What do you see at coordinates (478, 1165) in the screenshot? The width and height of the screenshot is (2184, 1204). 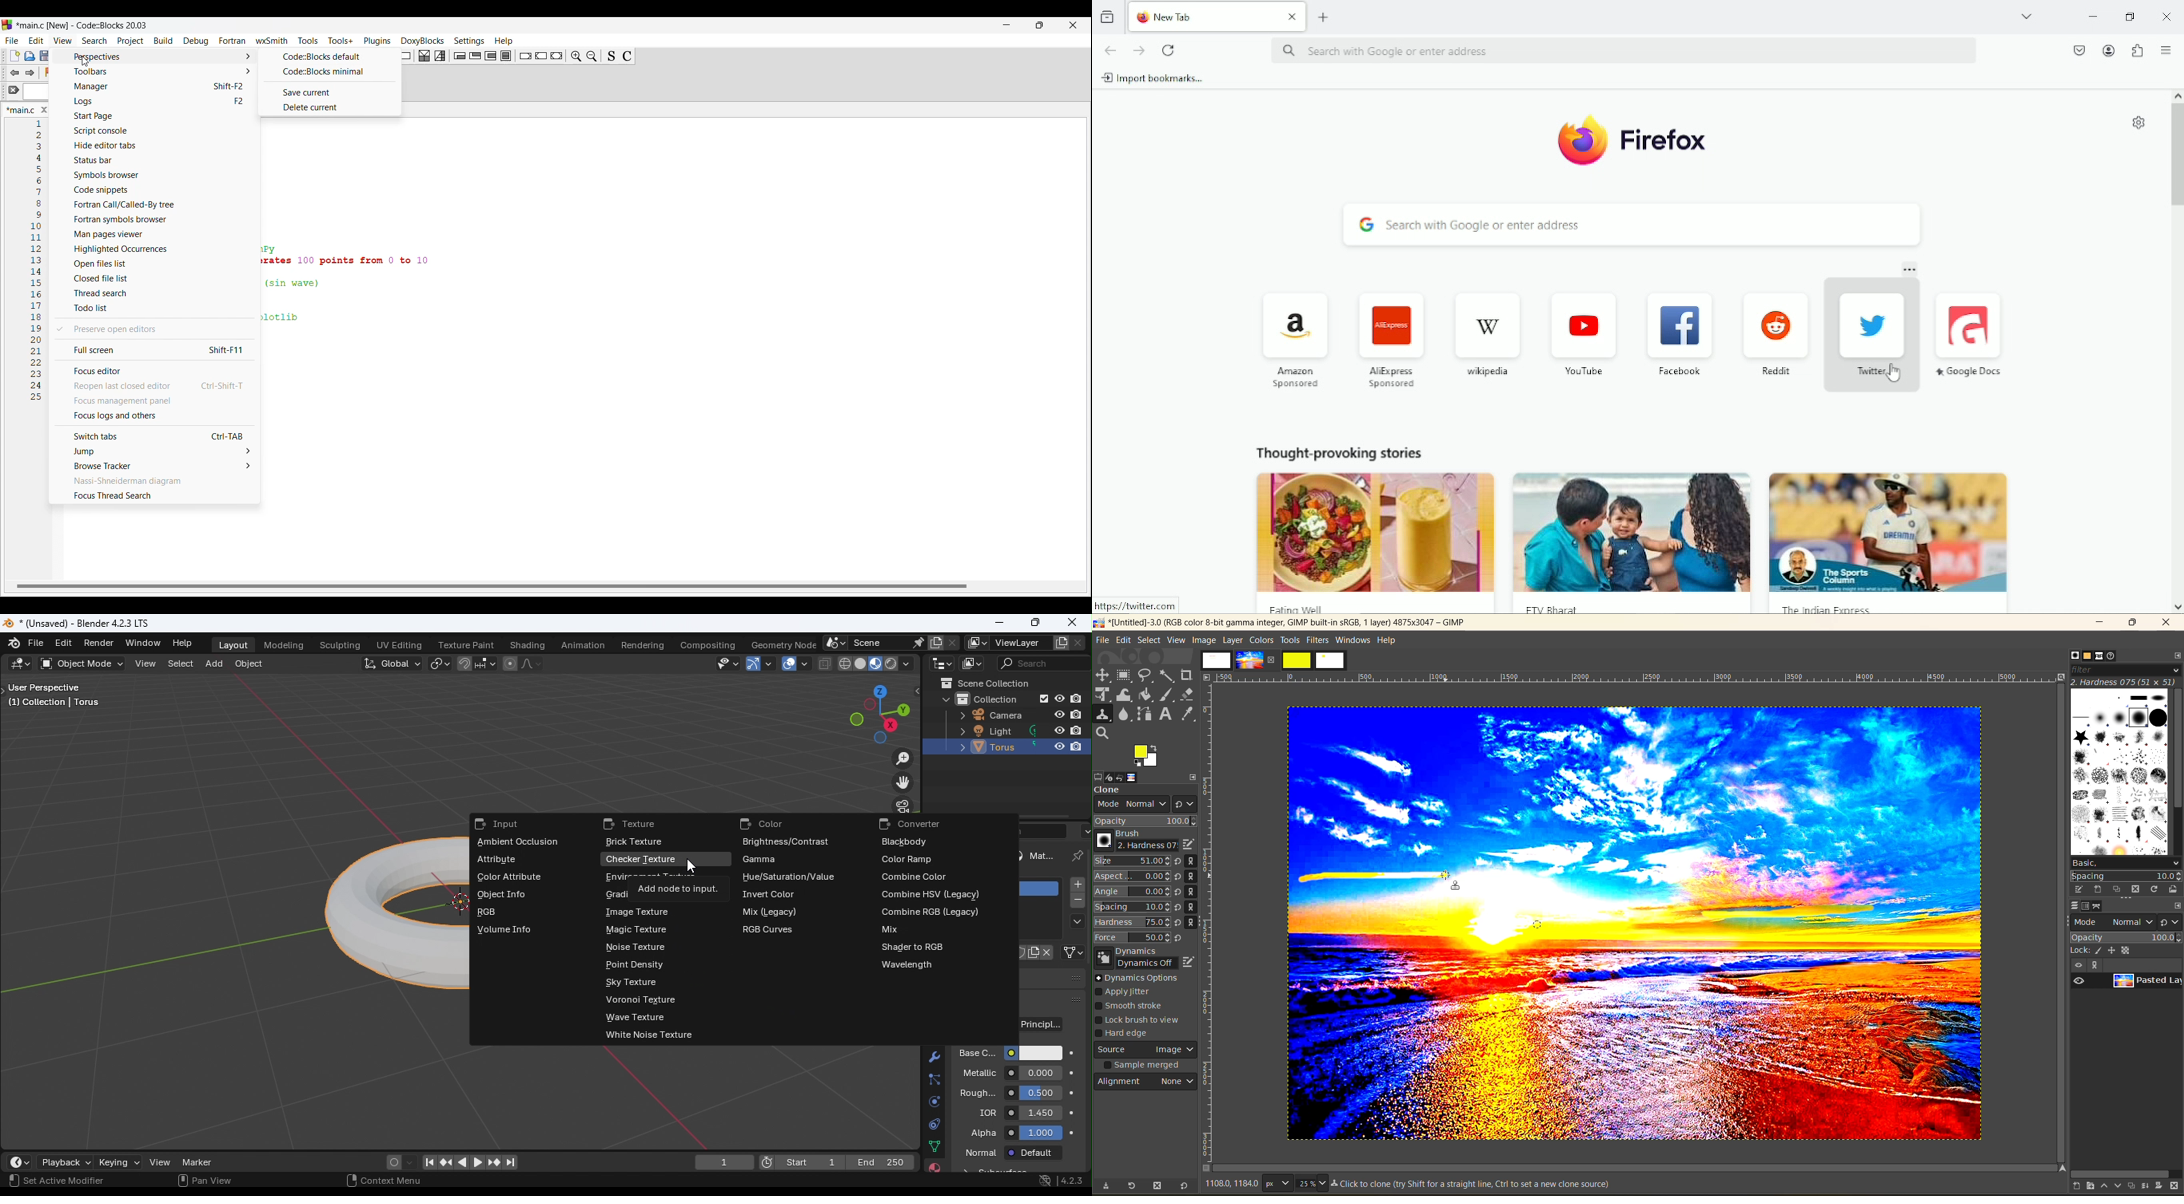 I see `Plat animation` at bounding box center [478, 1165].